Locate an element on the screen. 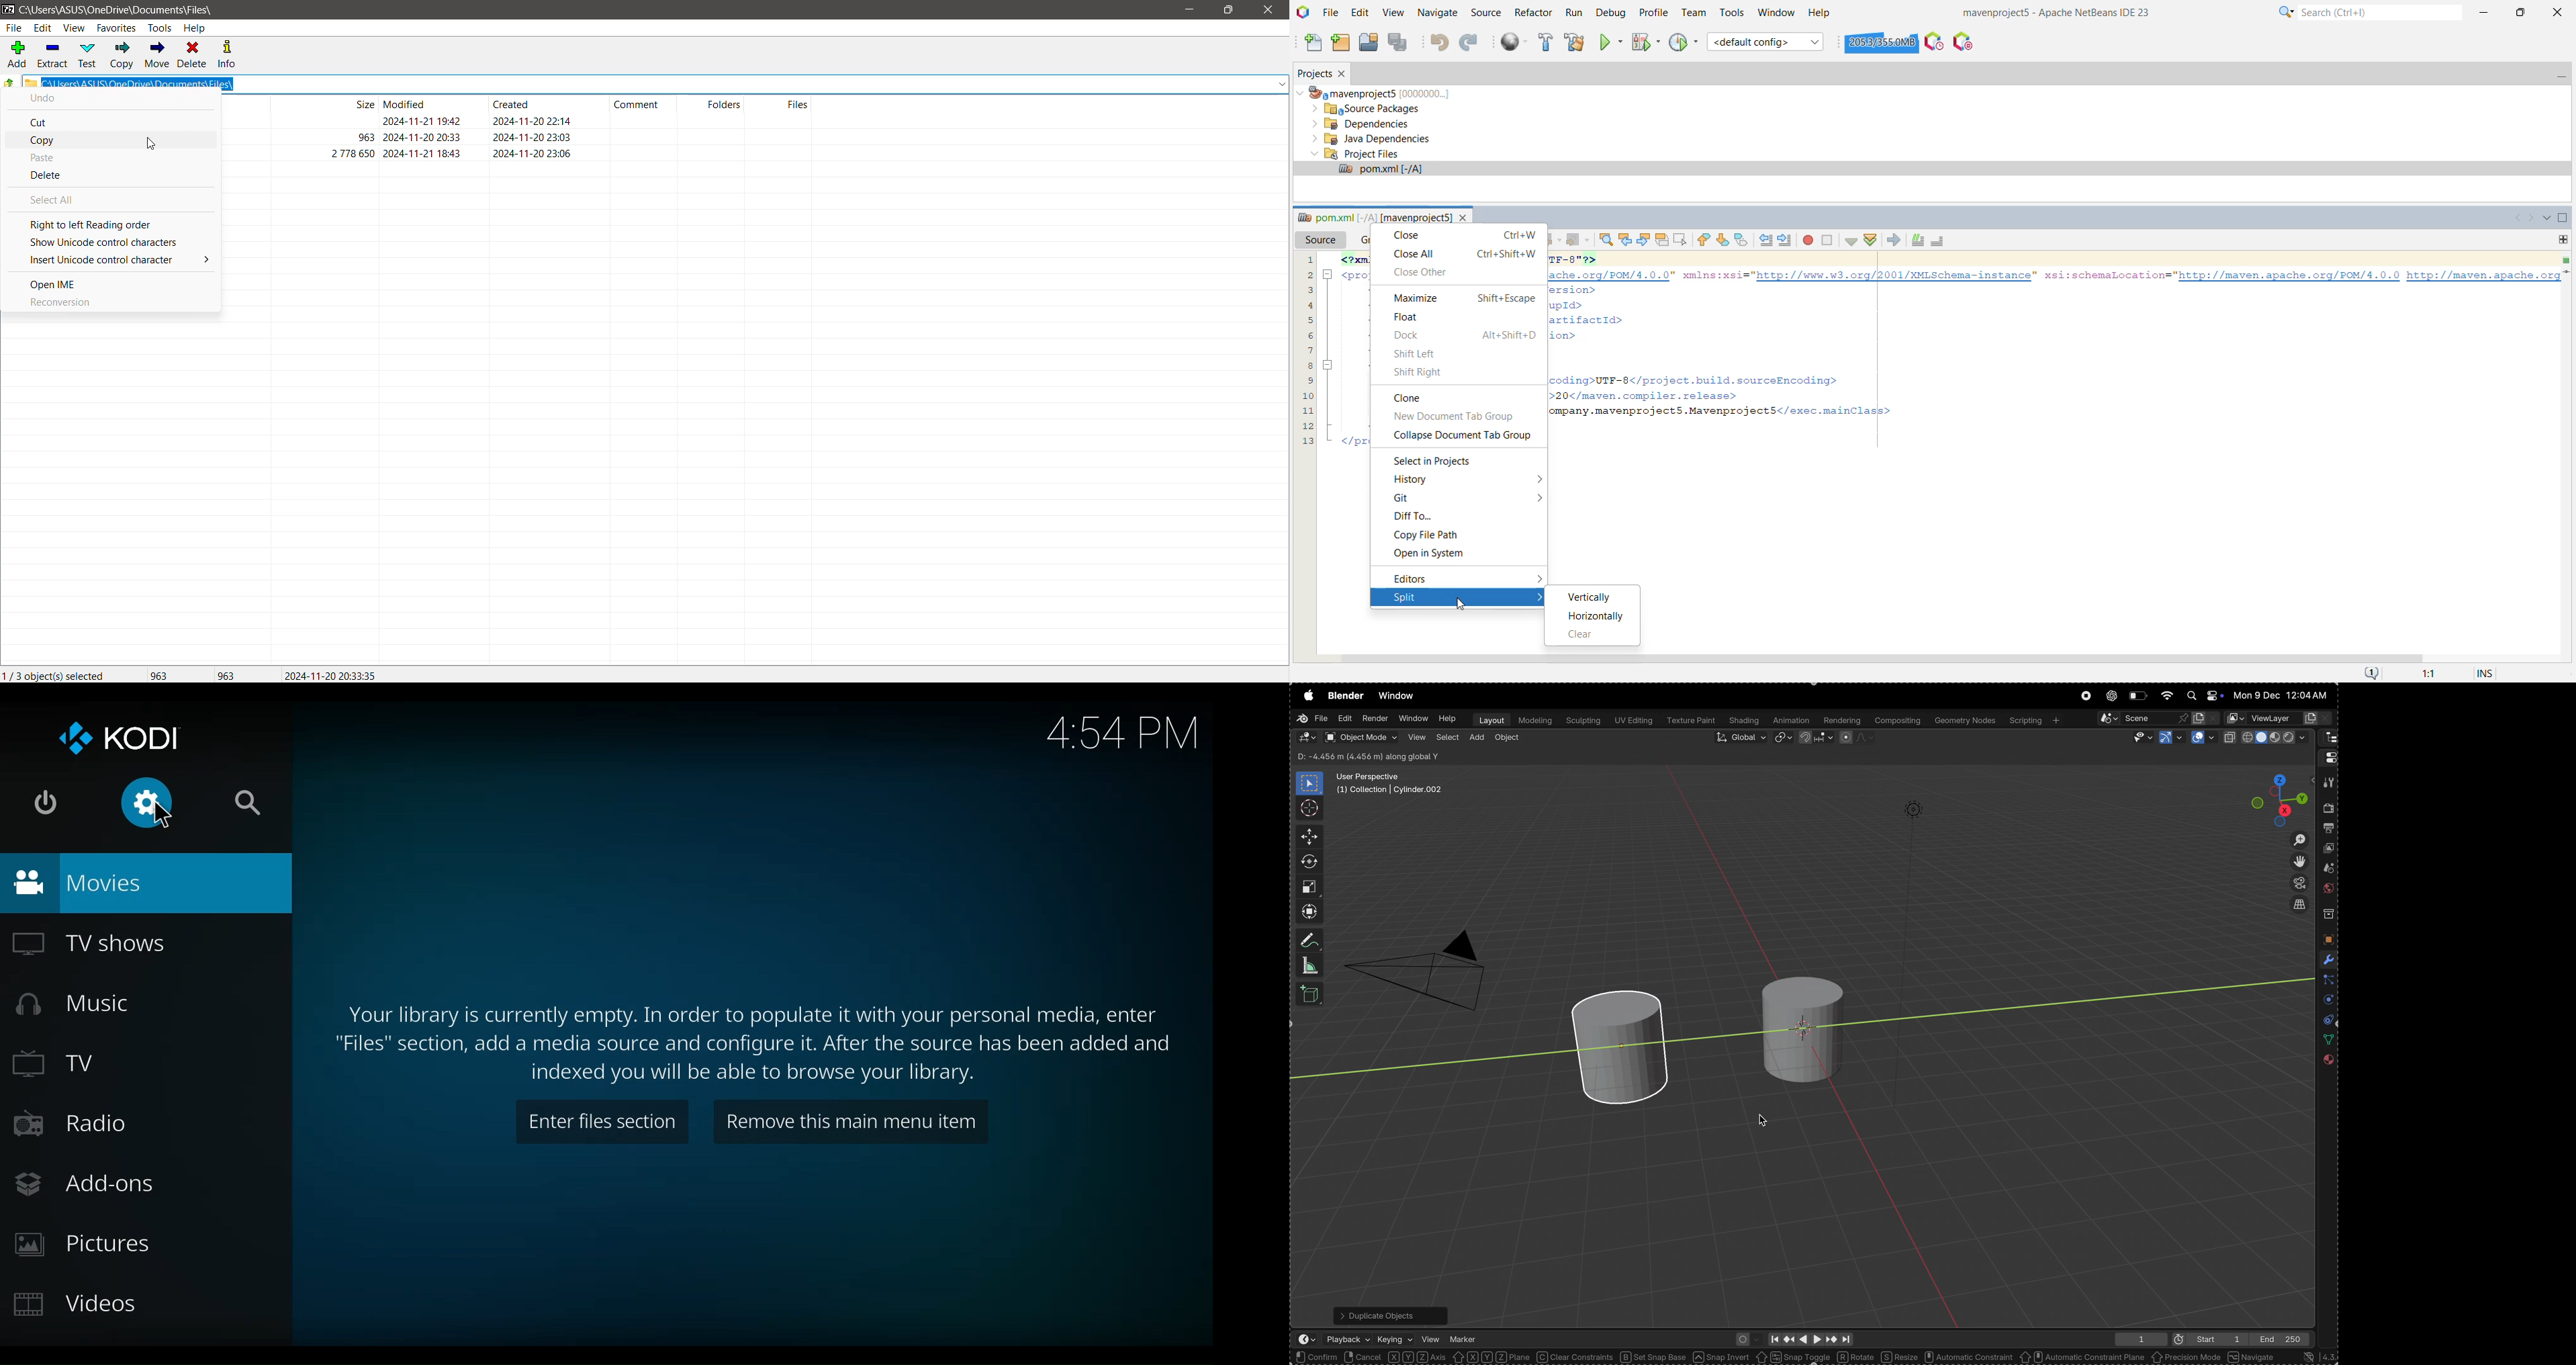  Show Unicode control characters is located at coordinates (109, 243).